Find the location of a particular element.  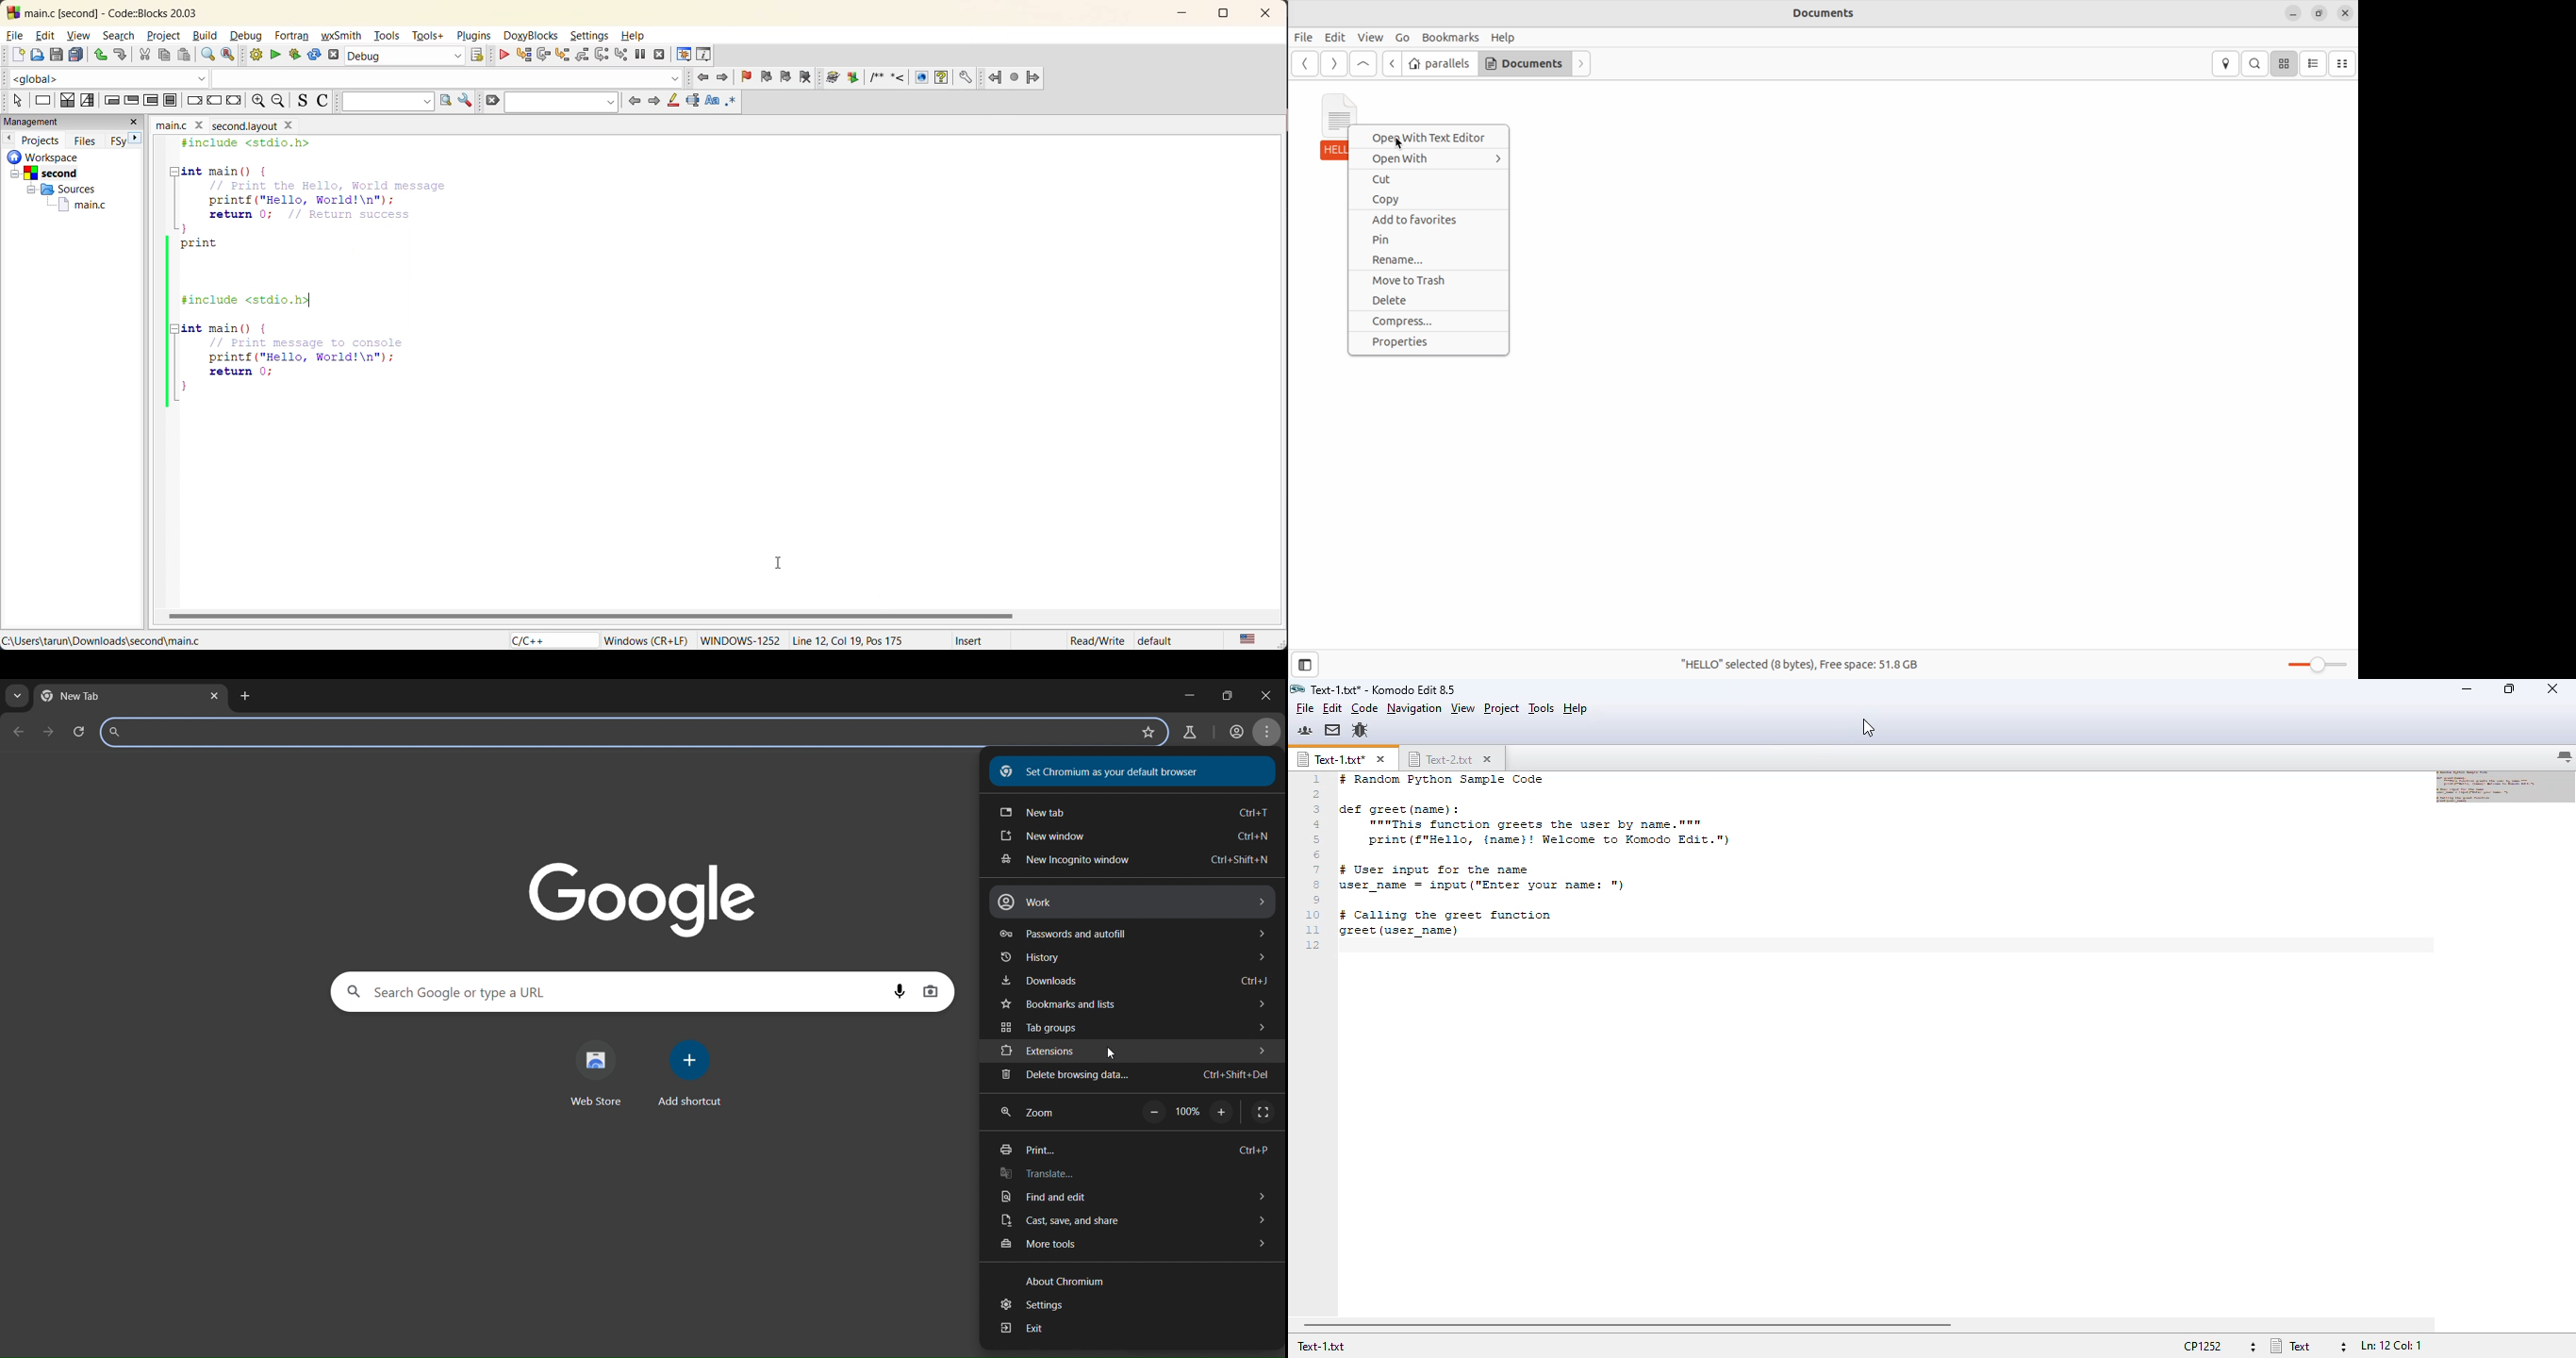

display fullscreen  is located at coordinates (1265, 1110).